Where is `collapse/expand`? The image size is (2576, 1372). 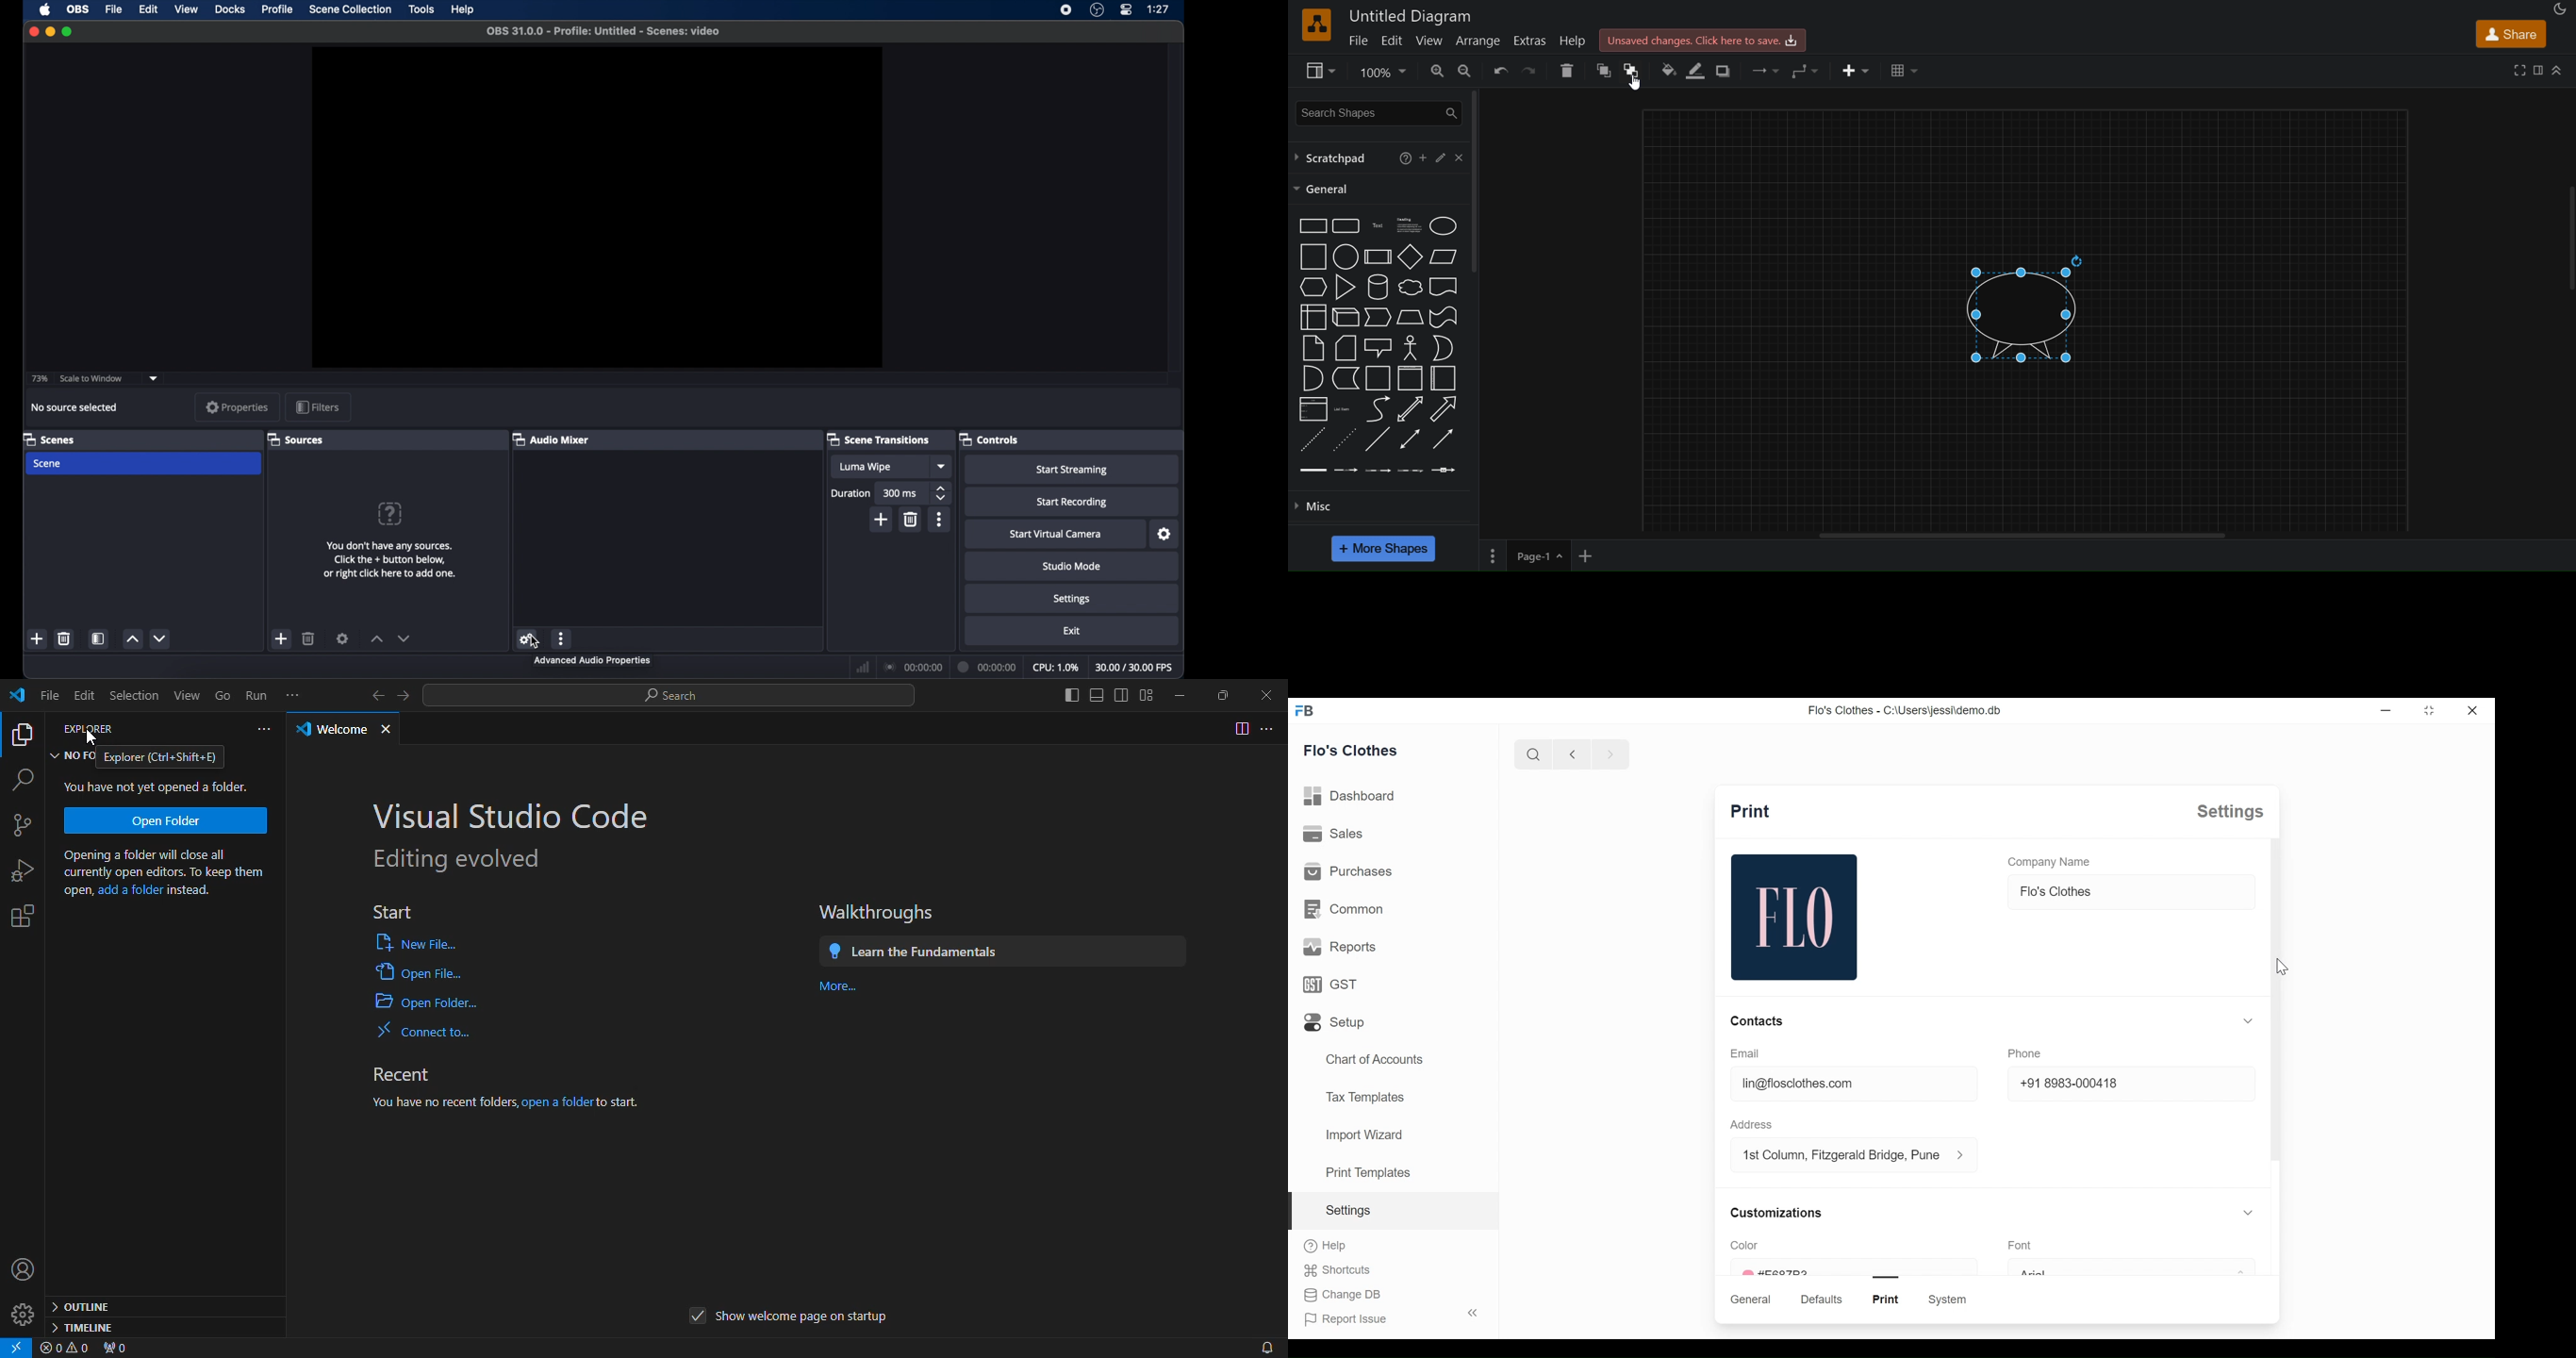
collapse/expand is located at coordinates (2560, 68).